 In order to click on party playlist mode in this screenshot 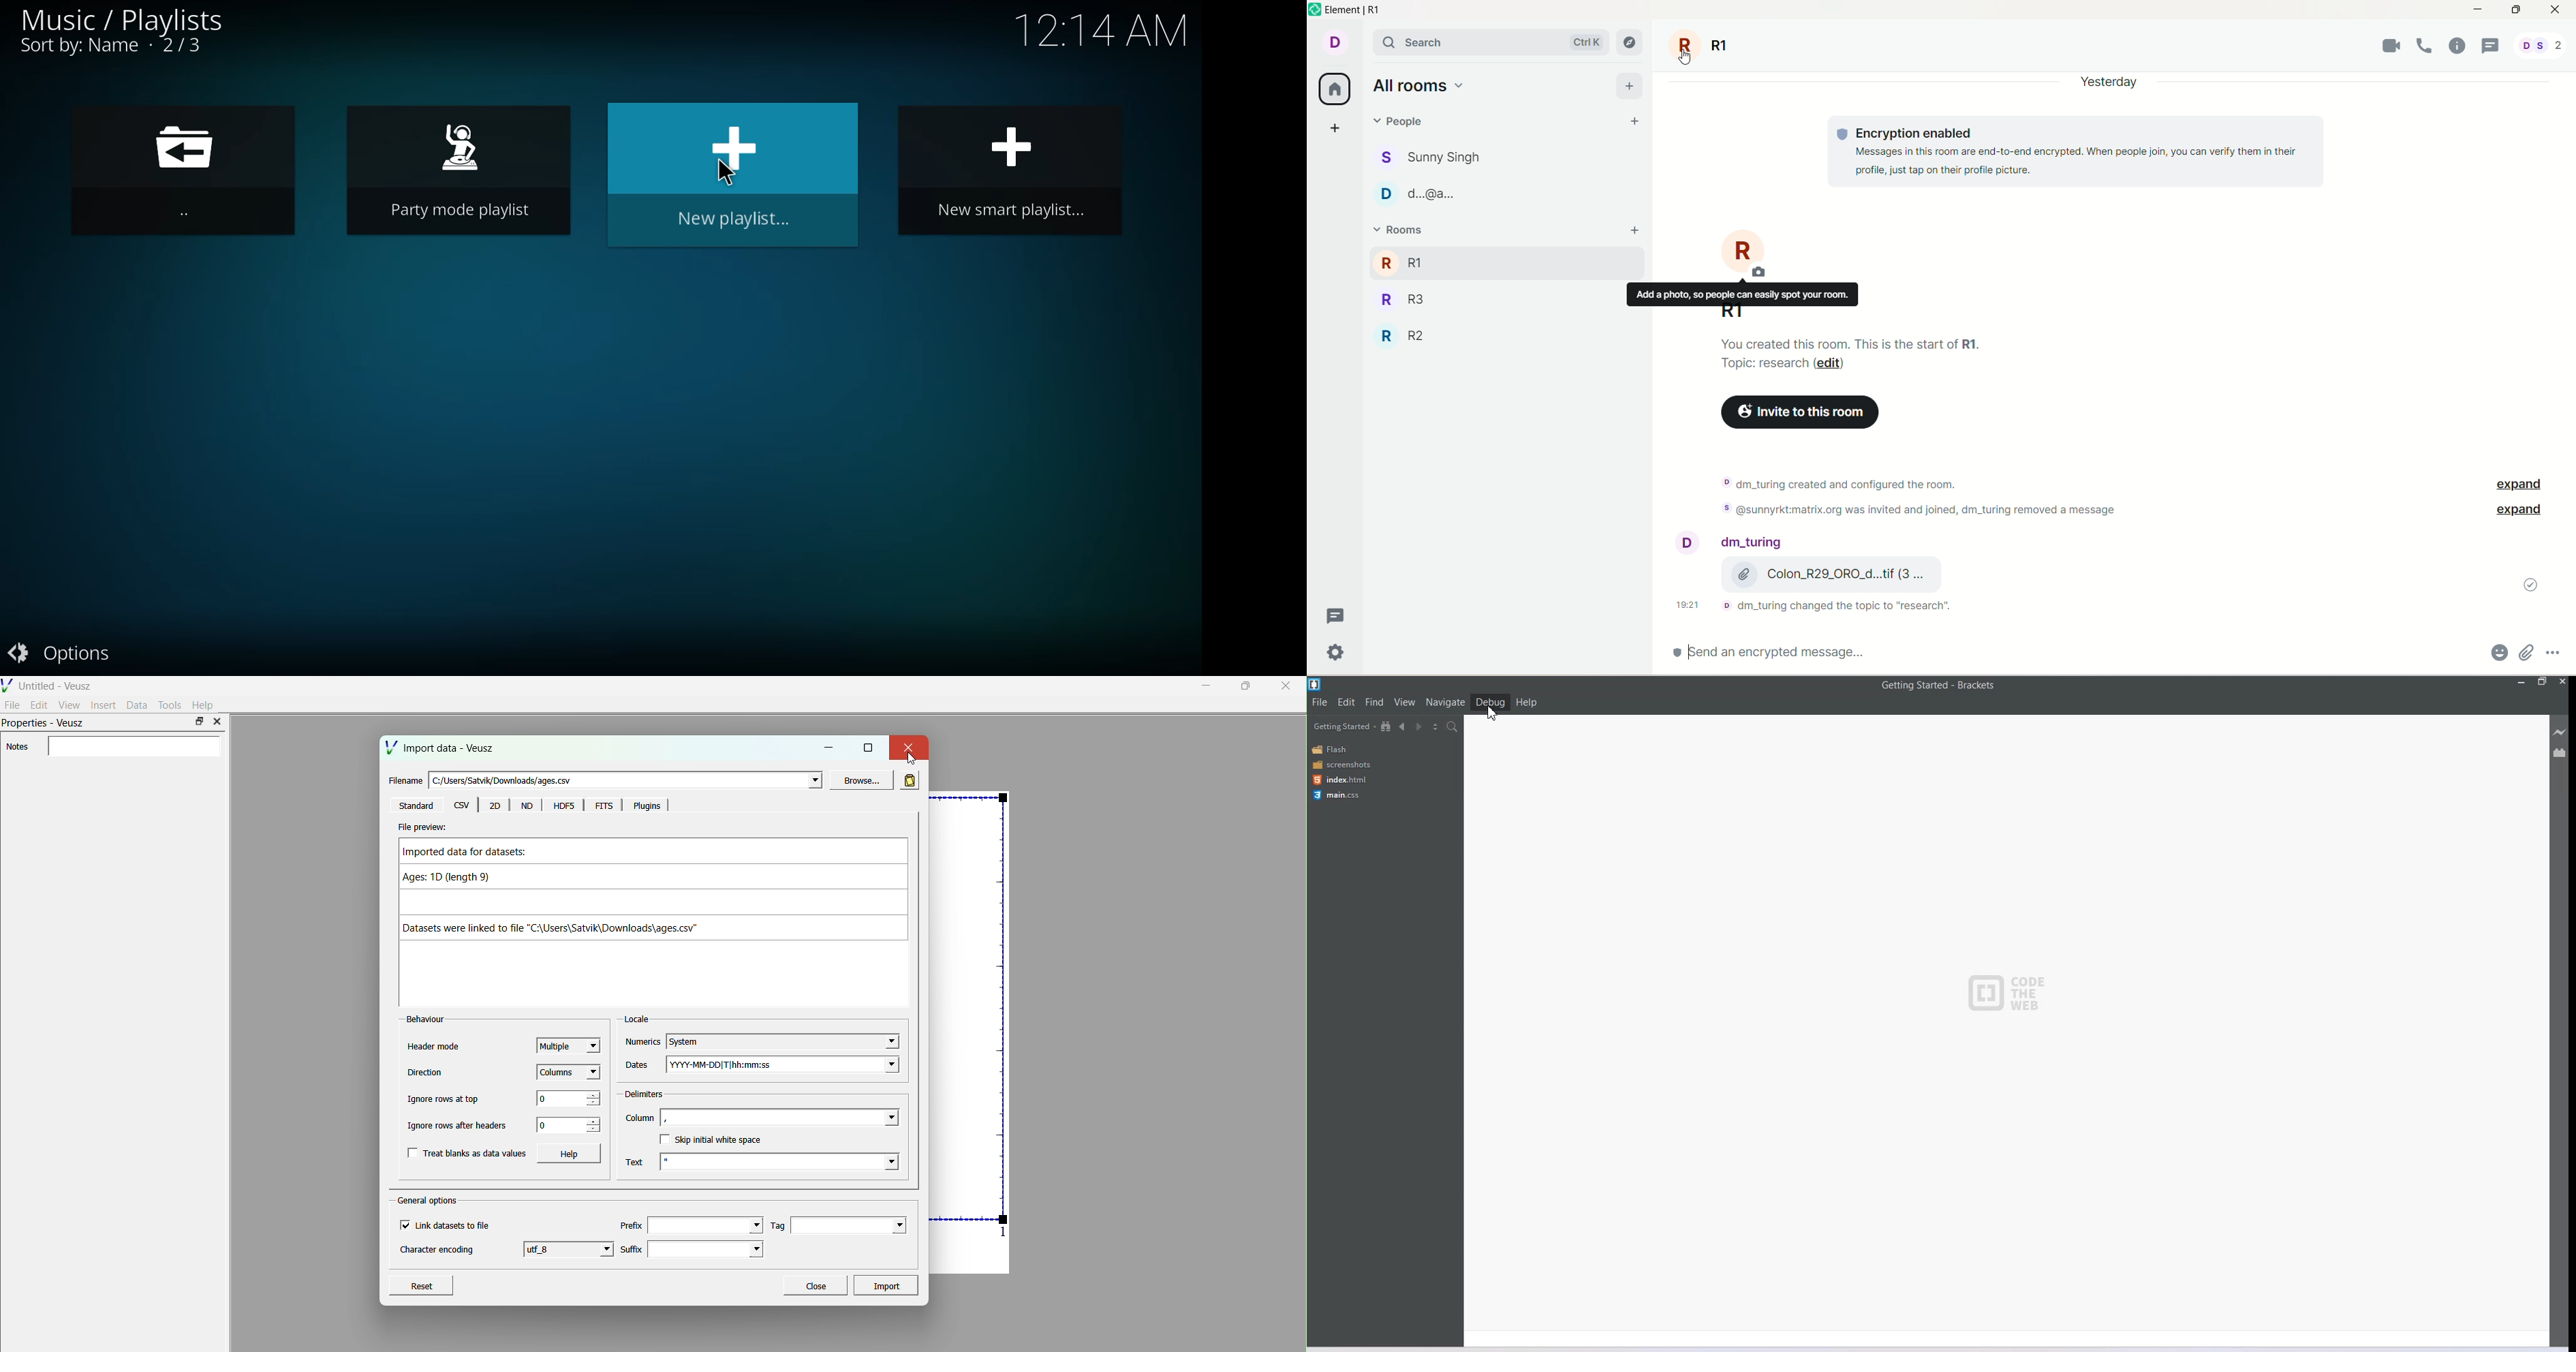, I will do `click(460, 174)`.